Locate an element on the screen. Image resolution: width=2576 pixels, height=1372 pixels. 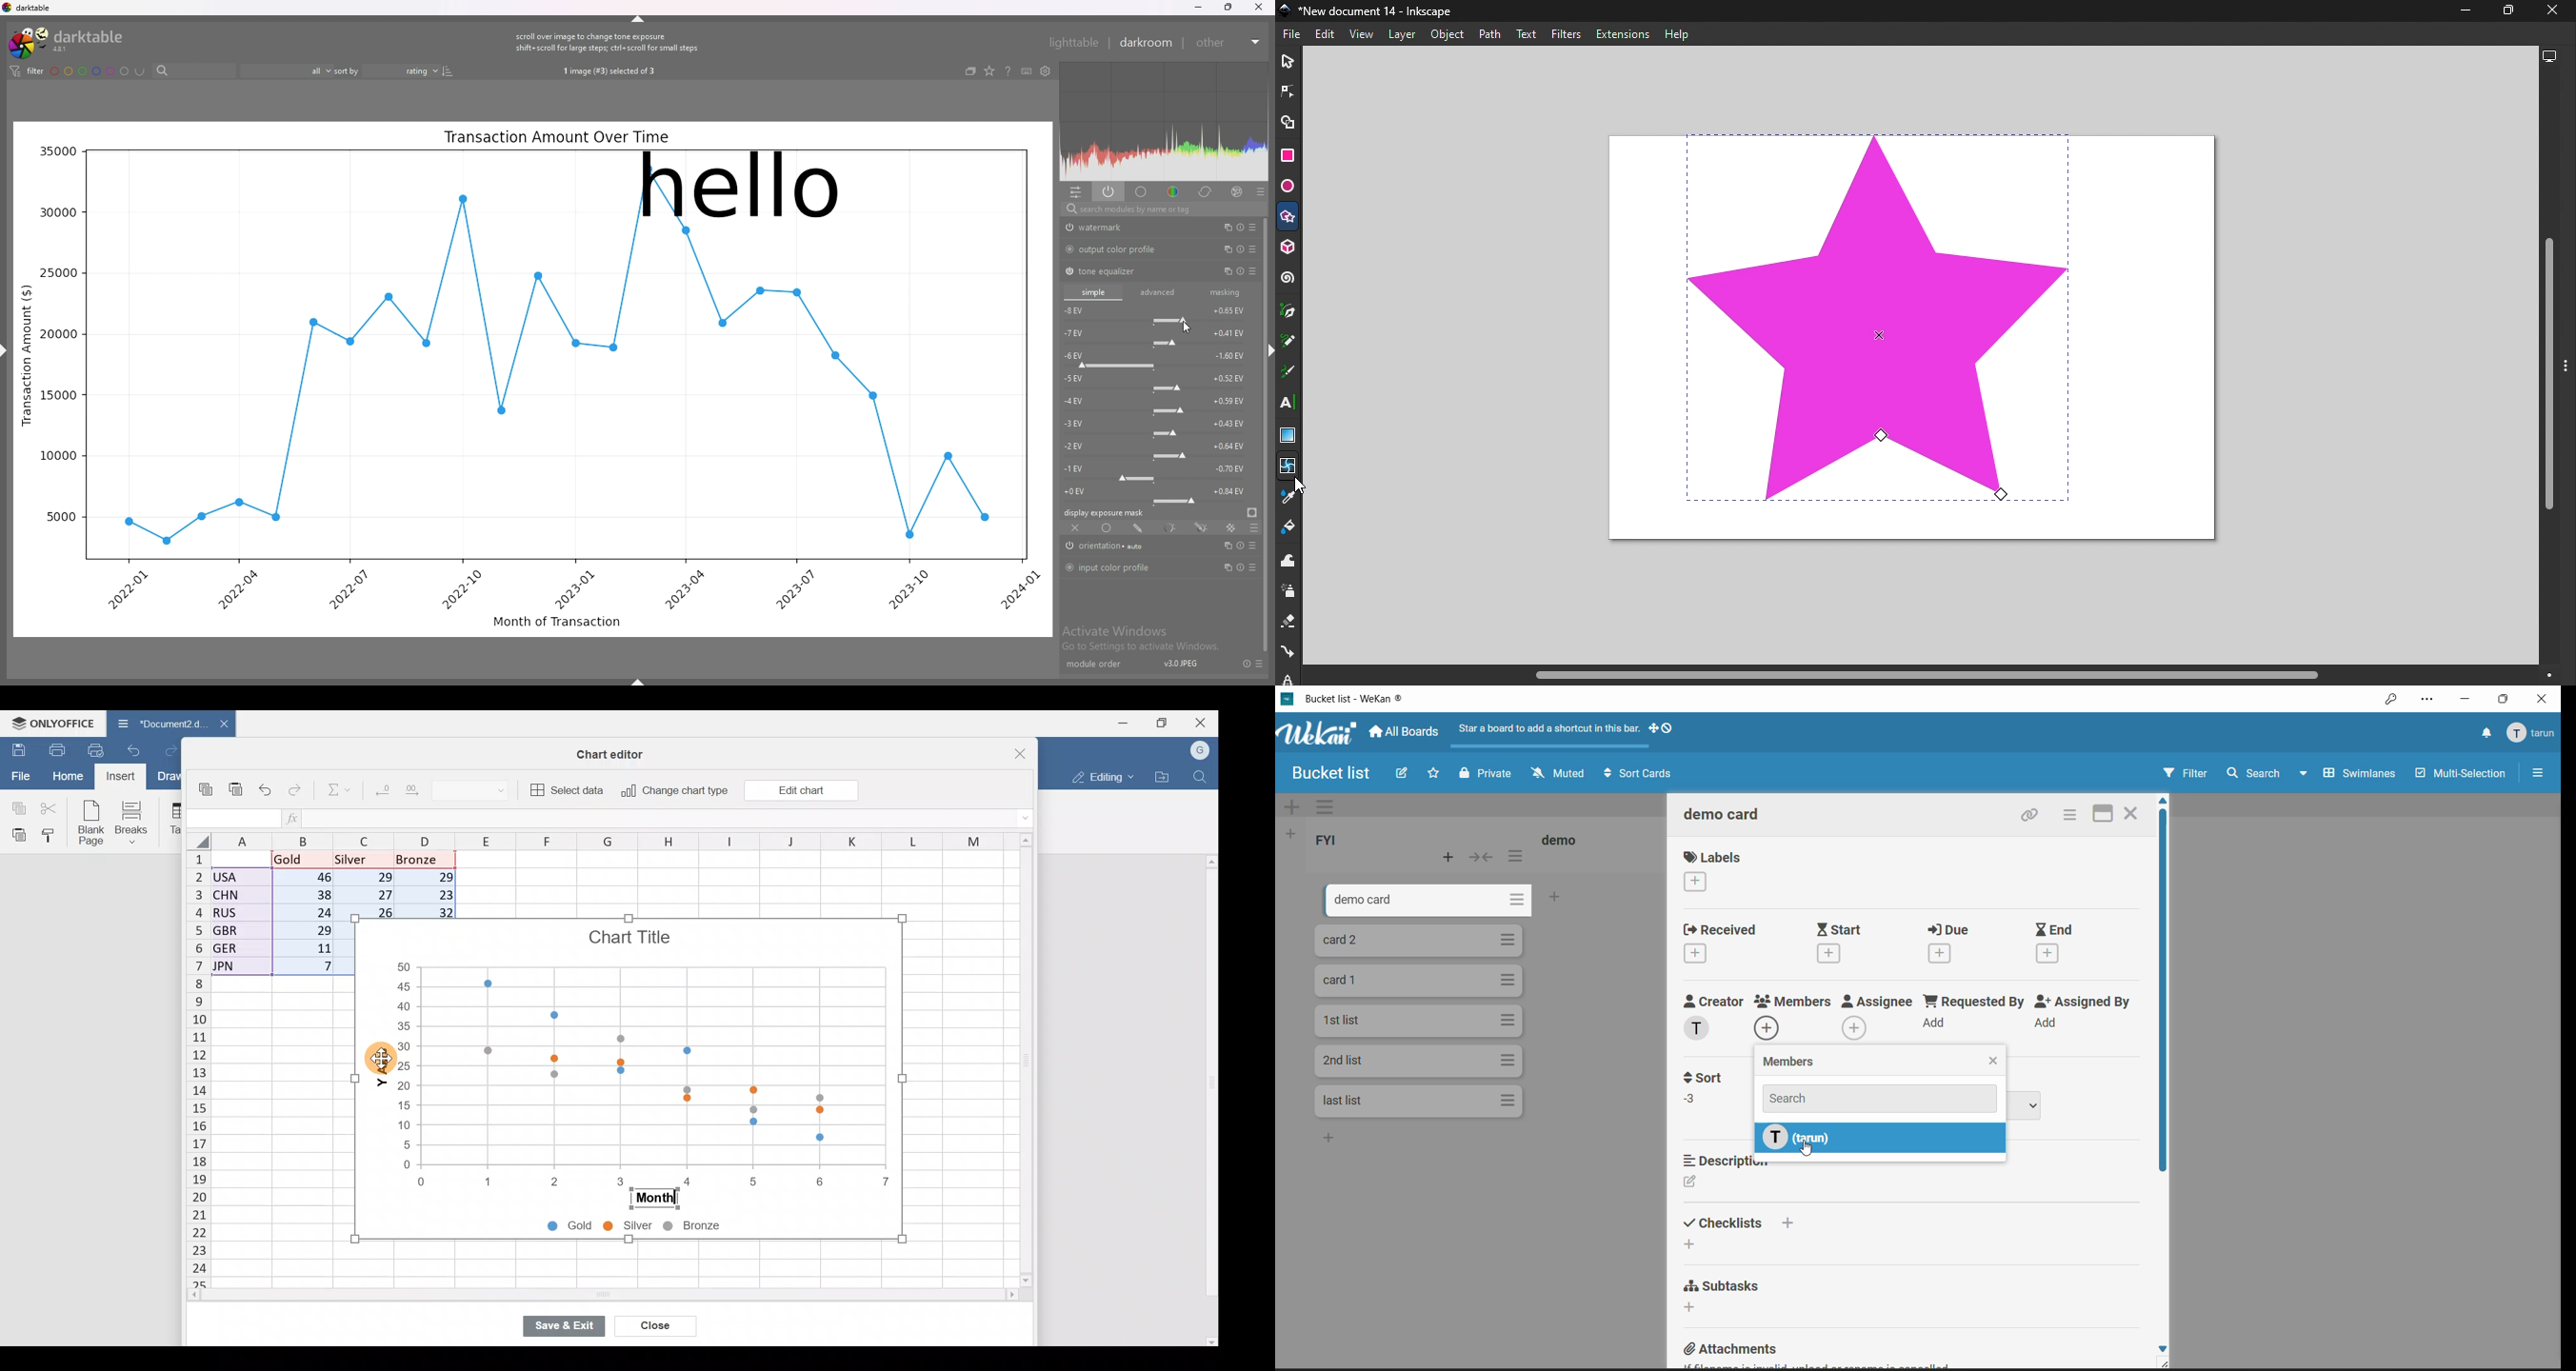
25000 is located at coordinates (58, 272).